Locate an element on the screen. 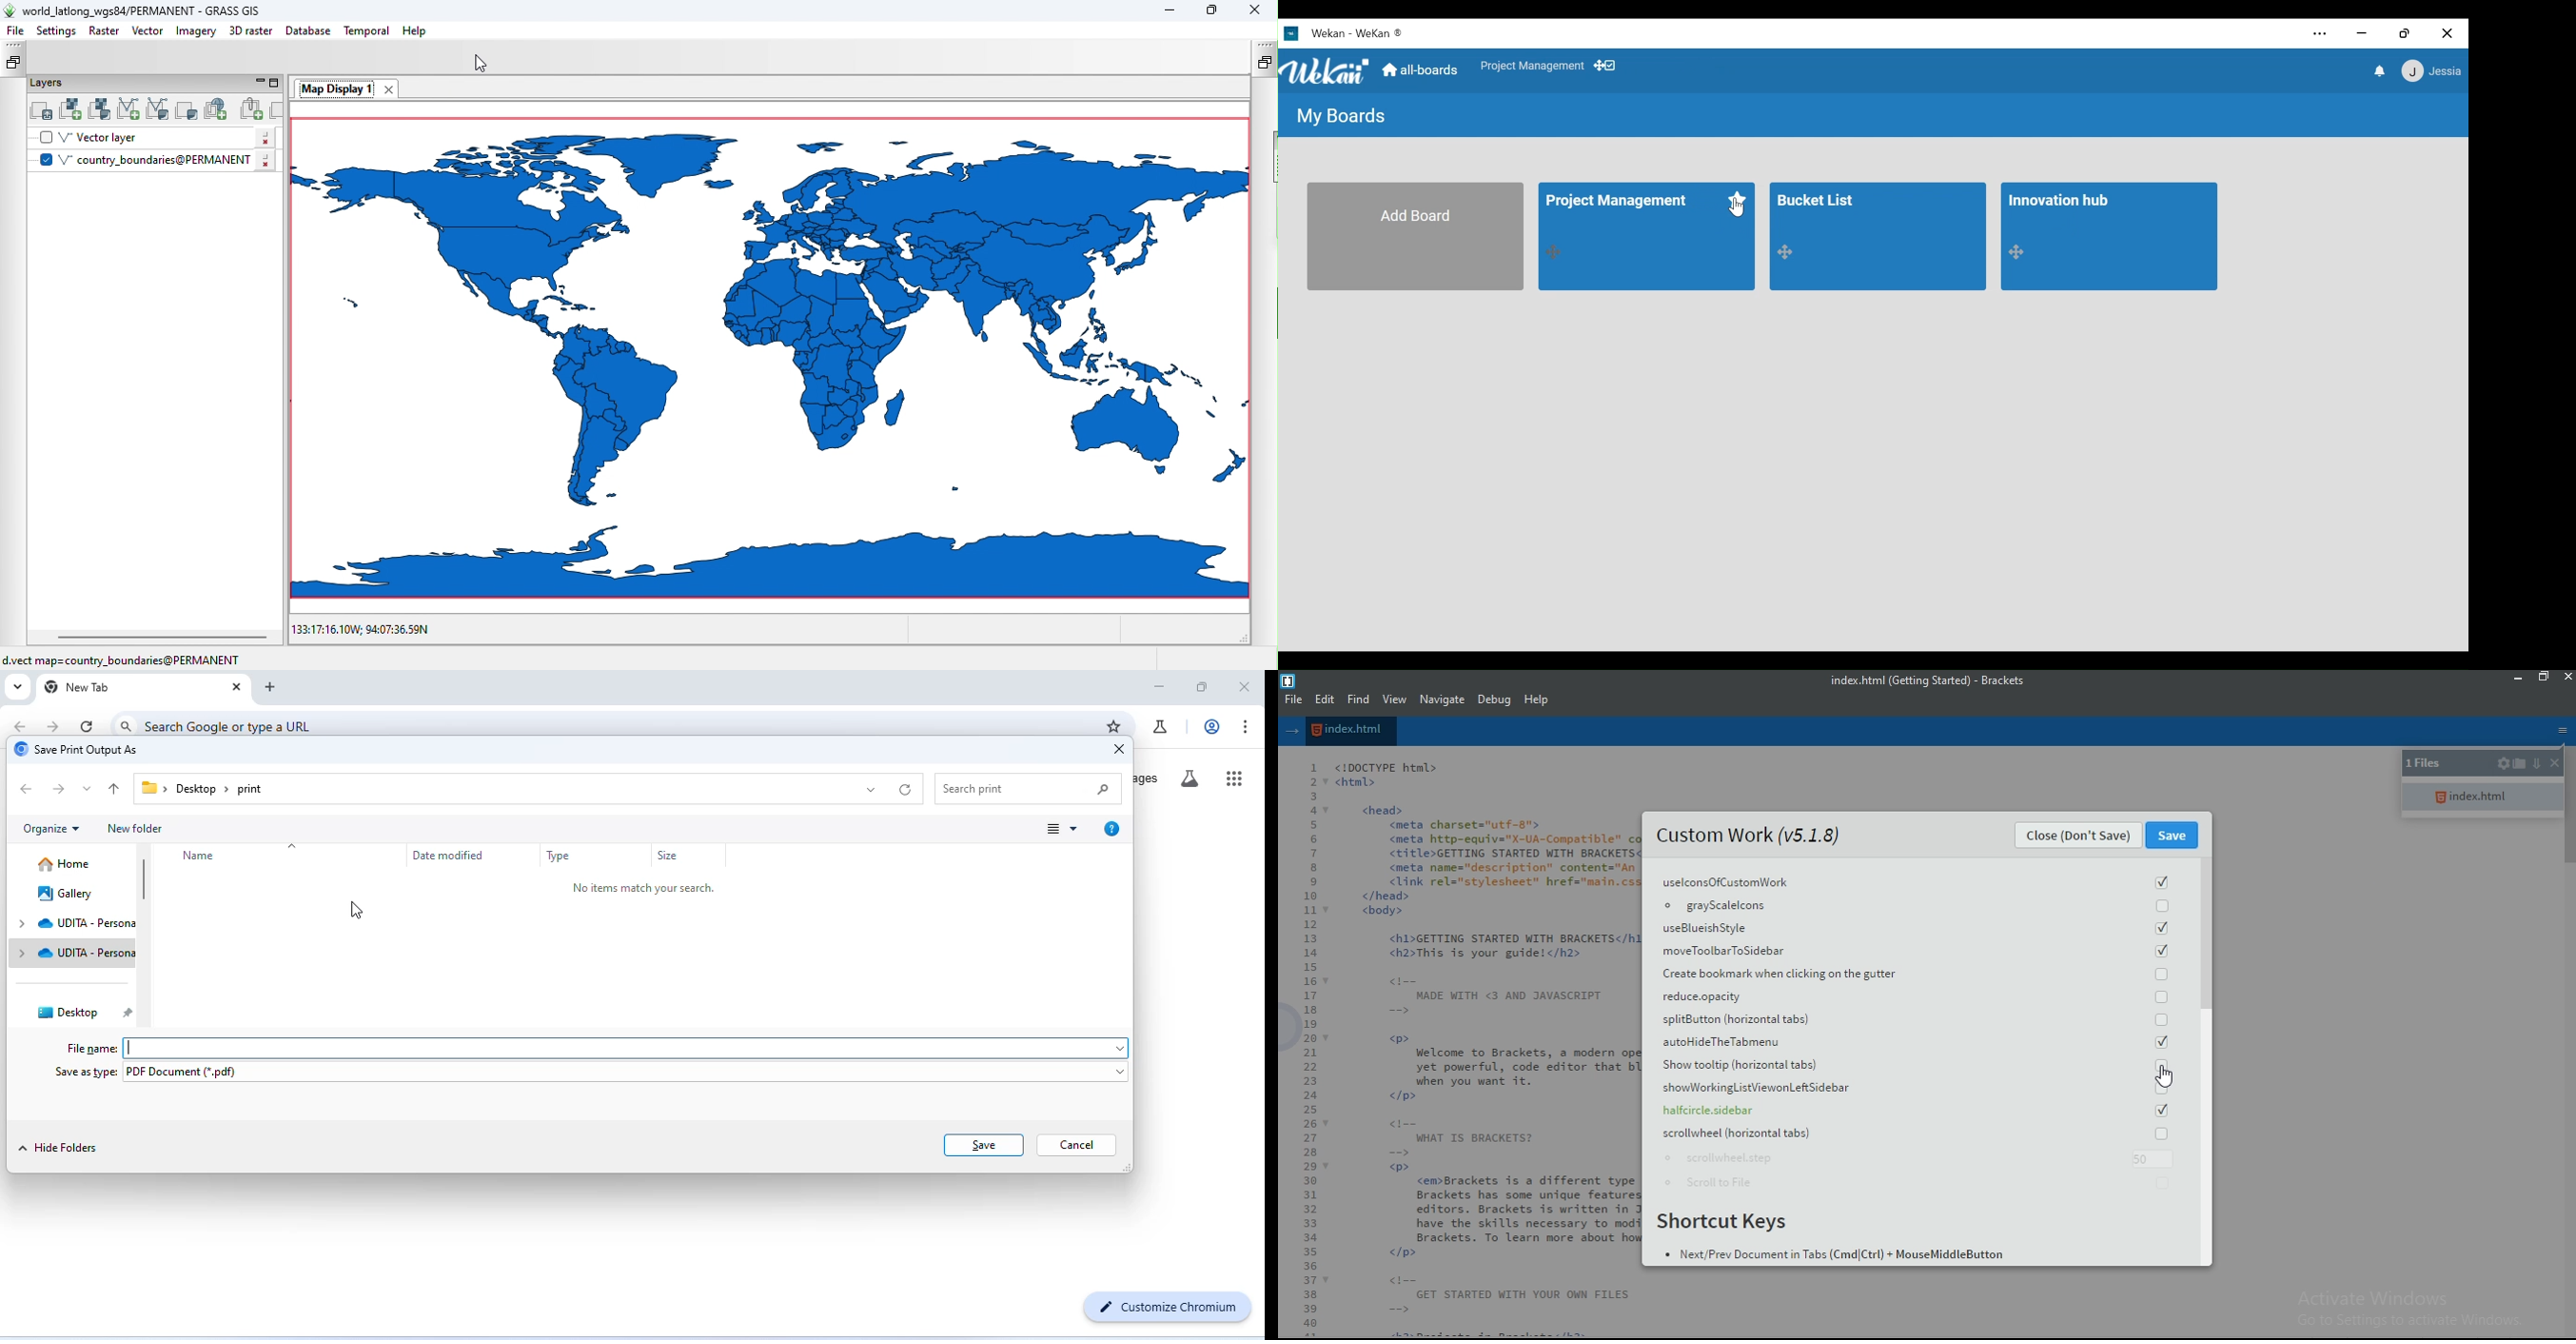 This screenshot has width=2576, height=1344. restore is located at coordinates (2545, 678).